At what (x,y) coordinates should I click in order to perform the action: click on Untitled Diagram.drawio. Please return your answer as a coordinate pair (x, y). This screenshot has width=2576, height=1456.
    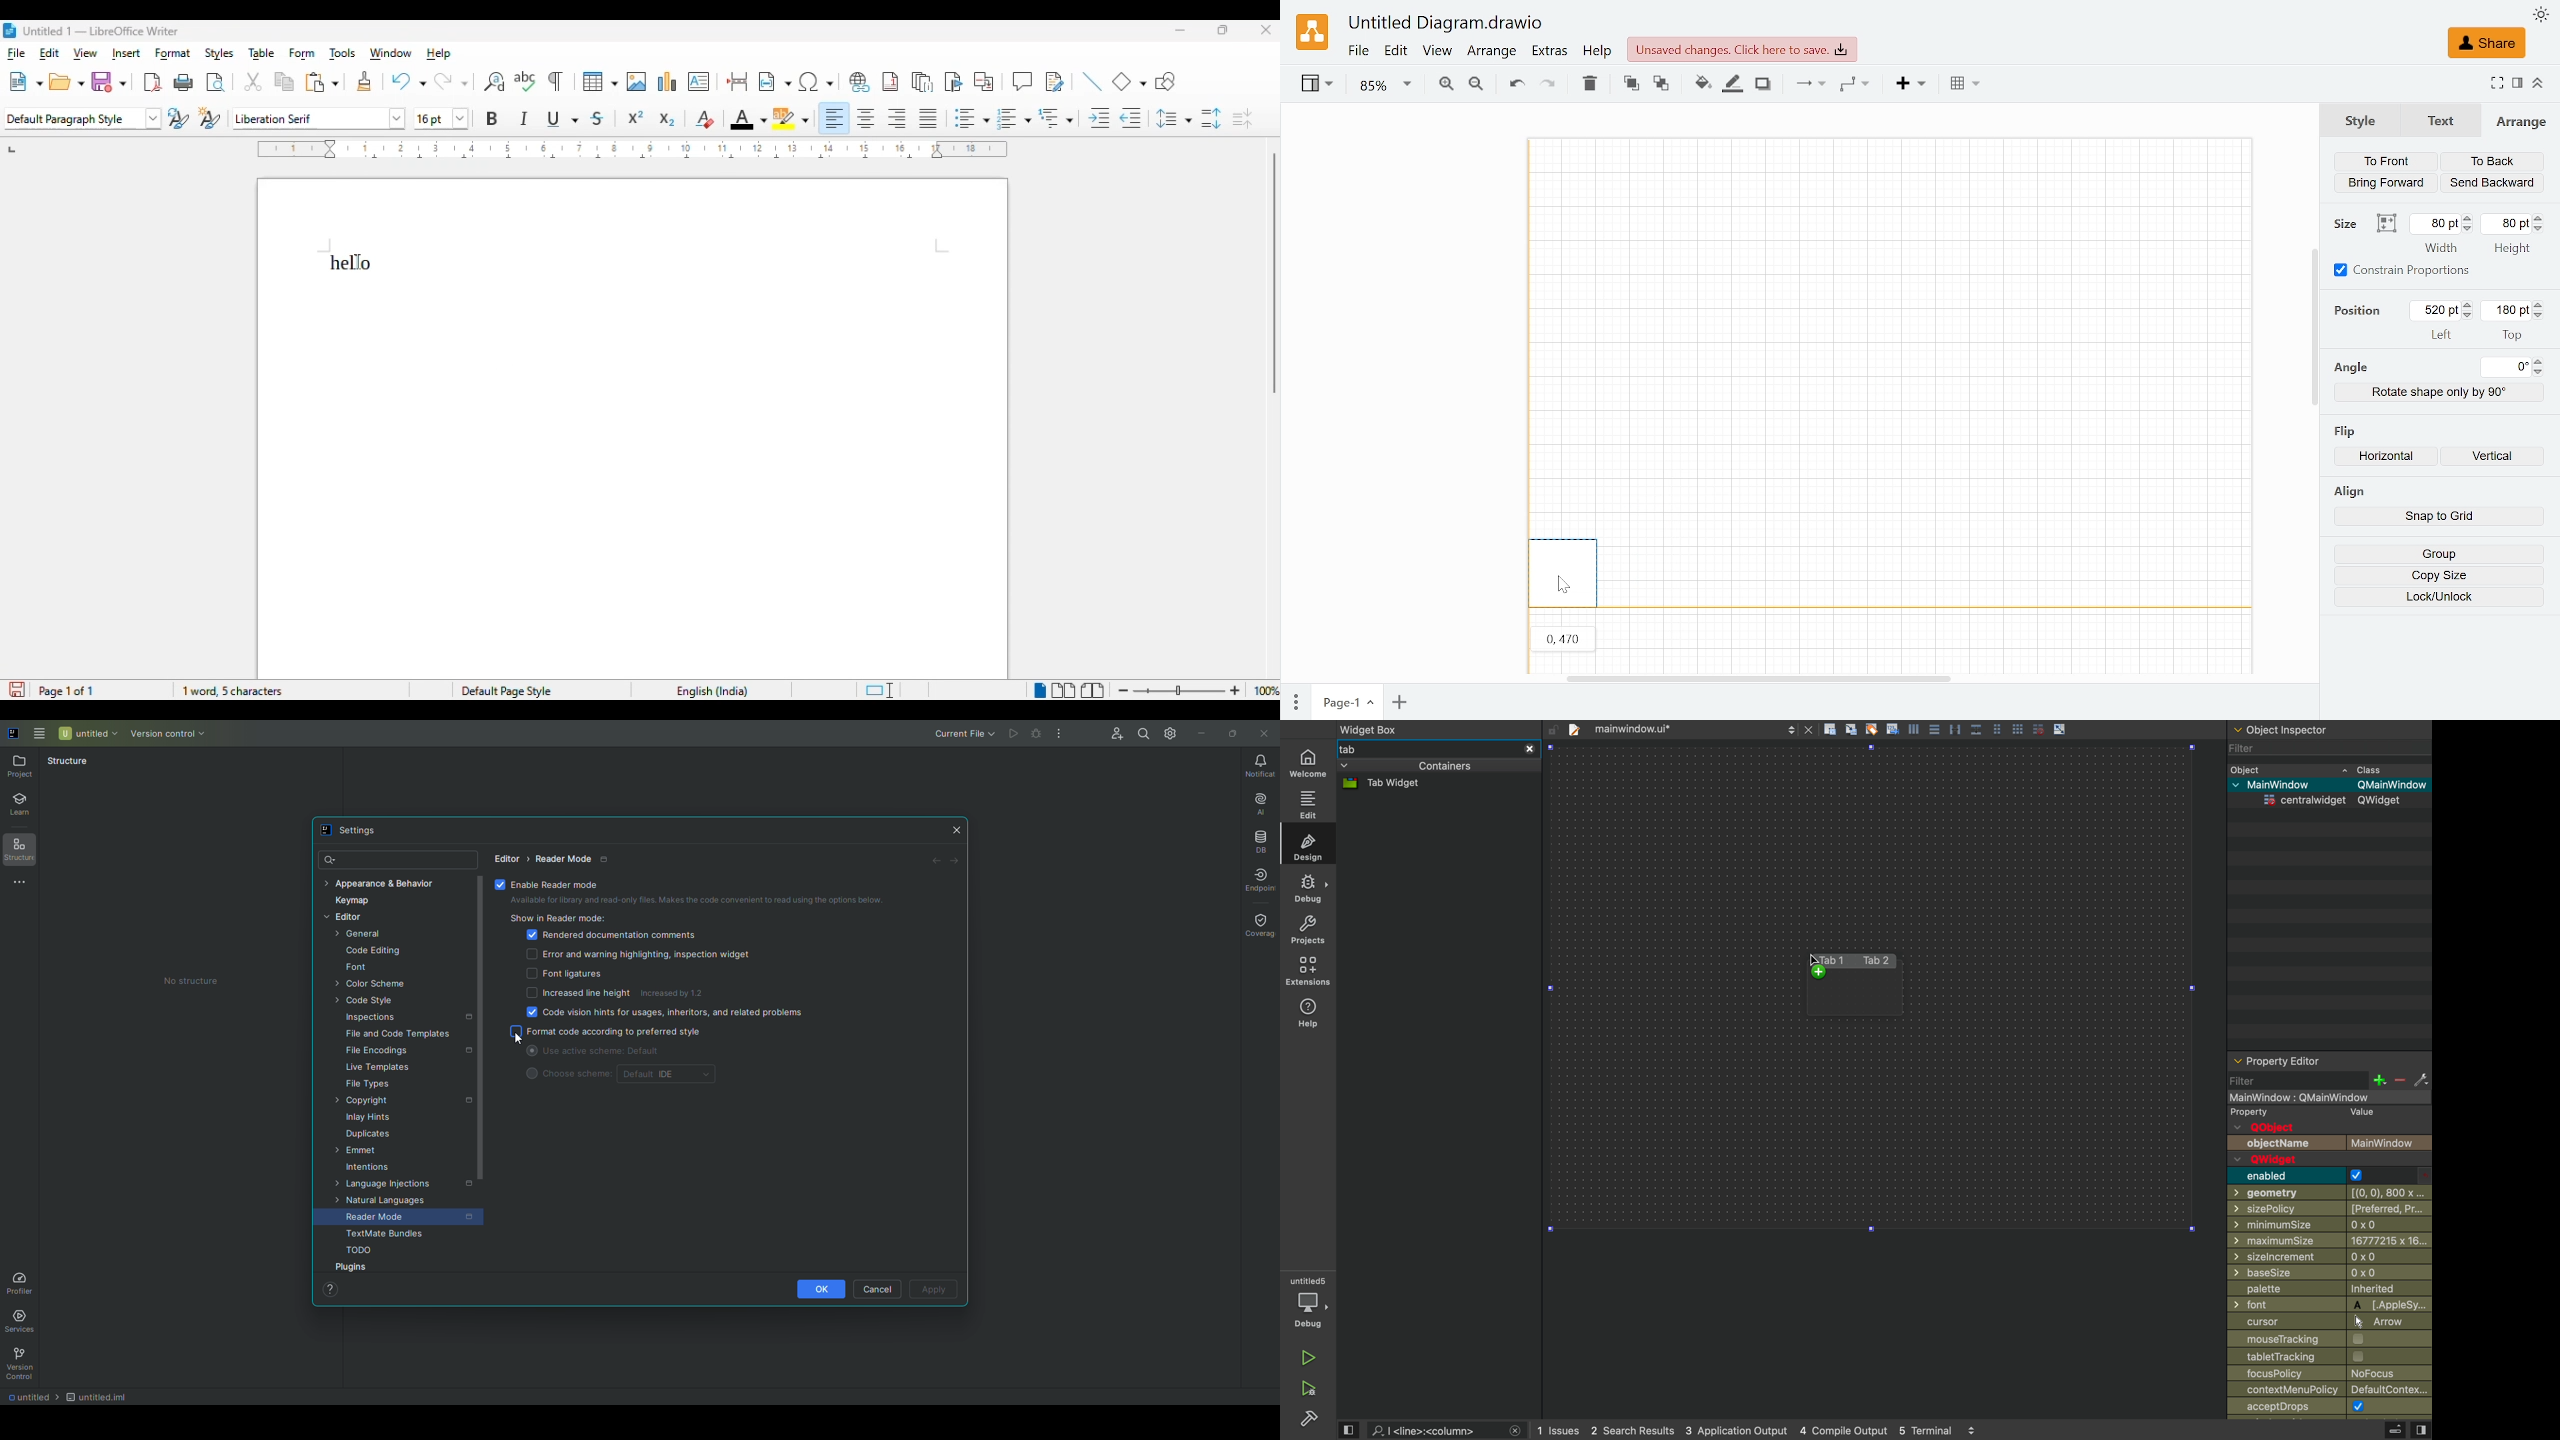
    Looking at the image, I should click on (1446, 24).